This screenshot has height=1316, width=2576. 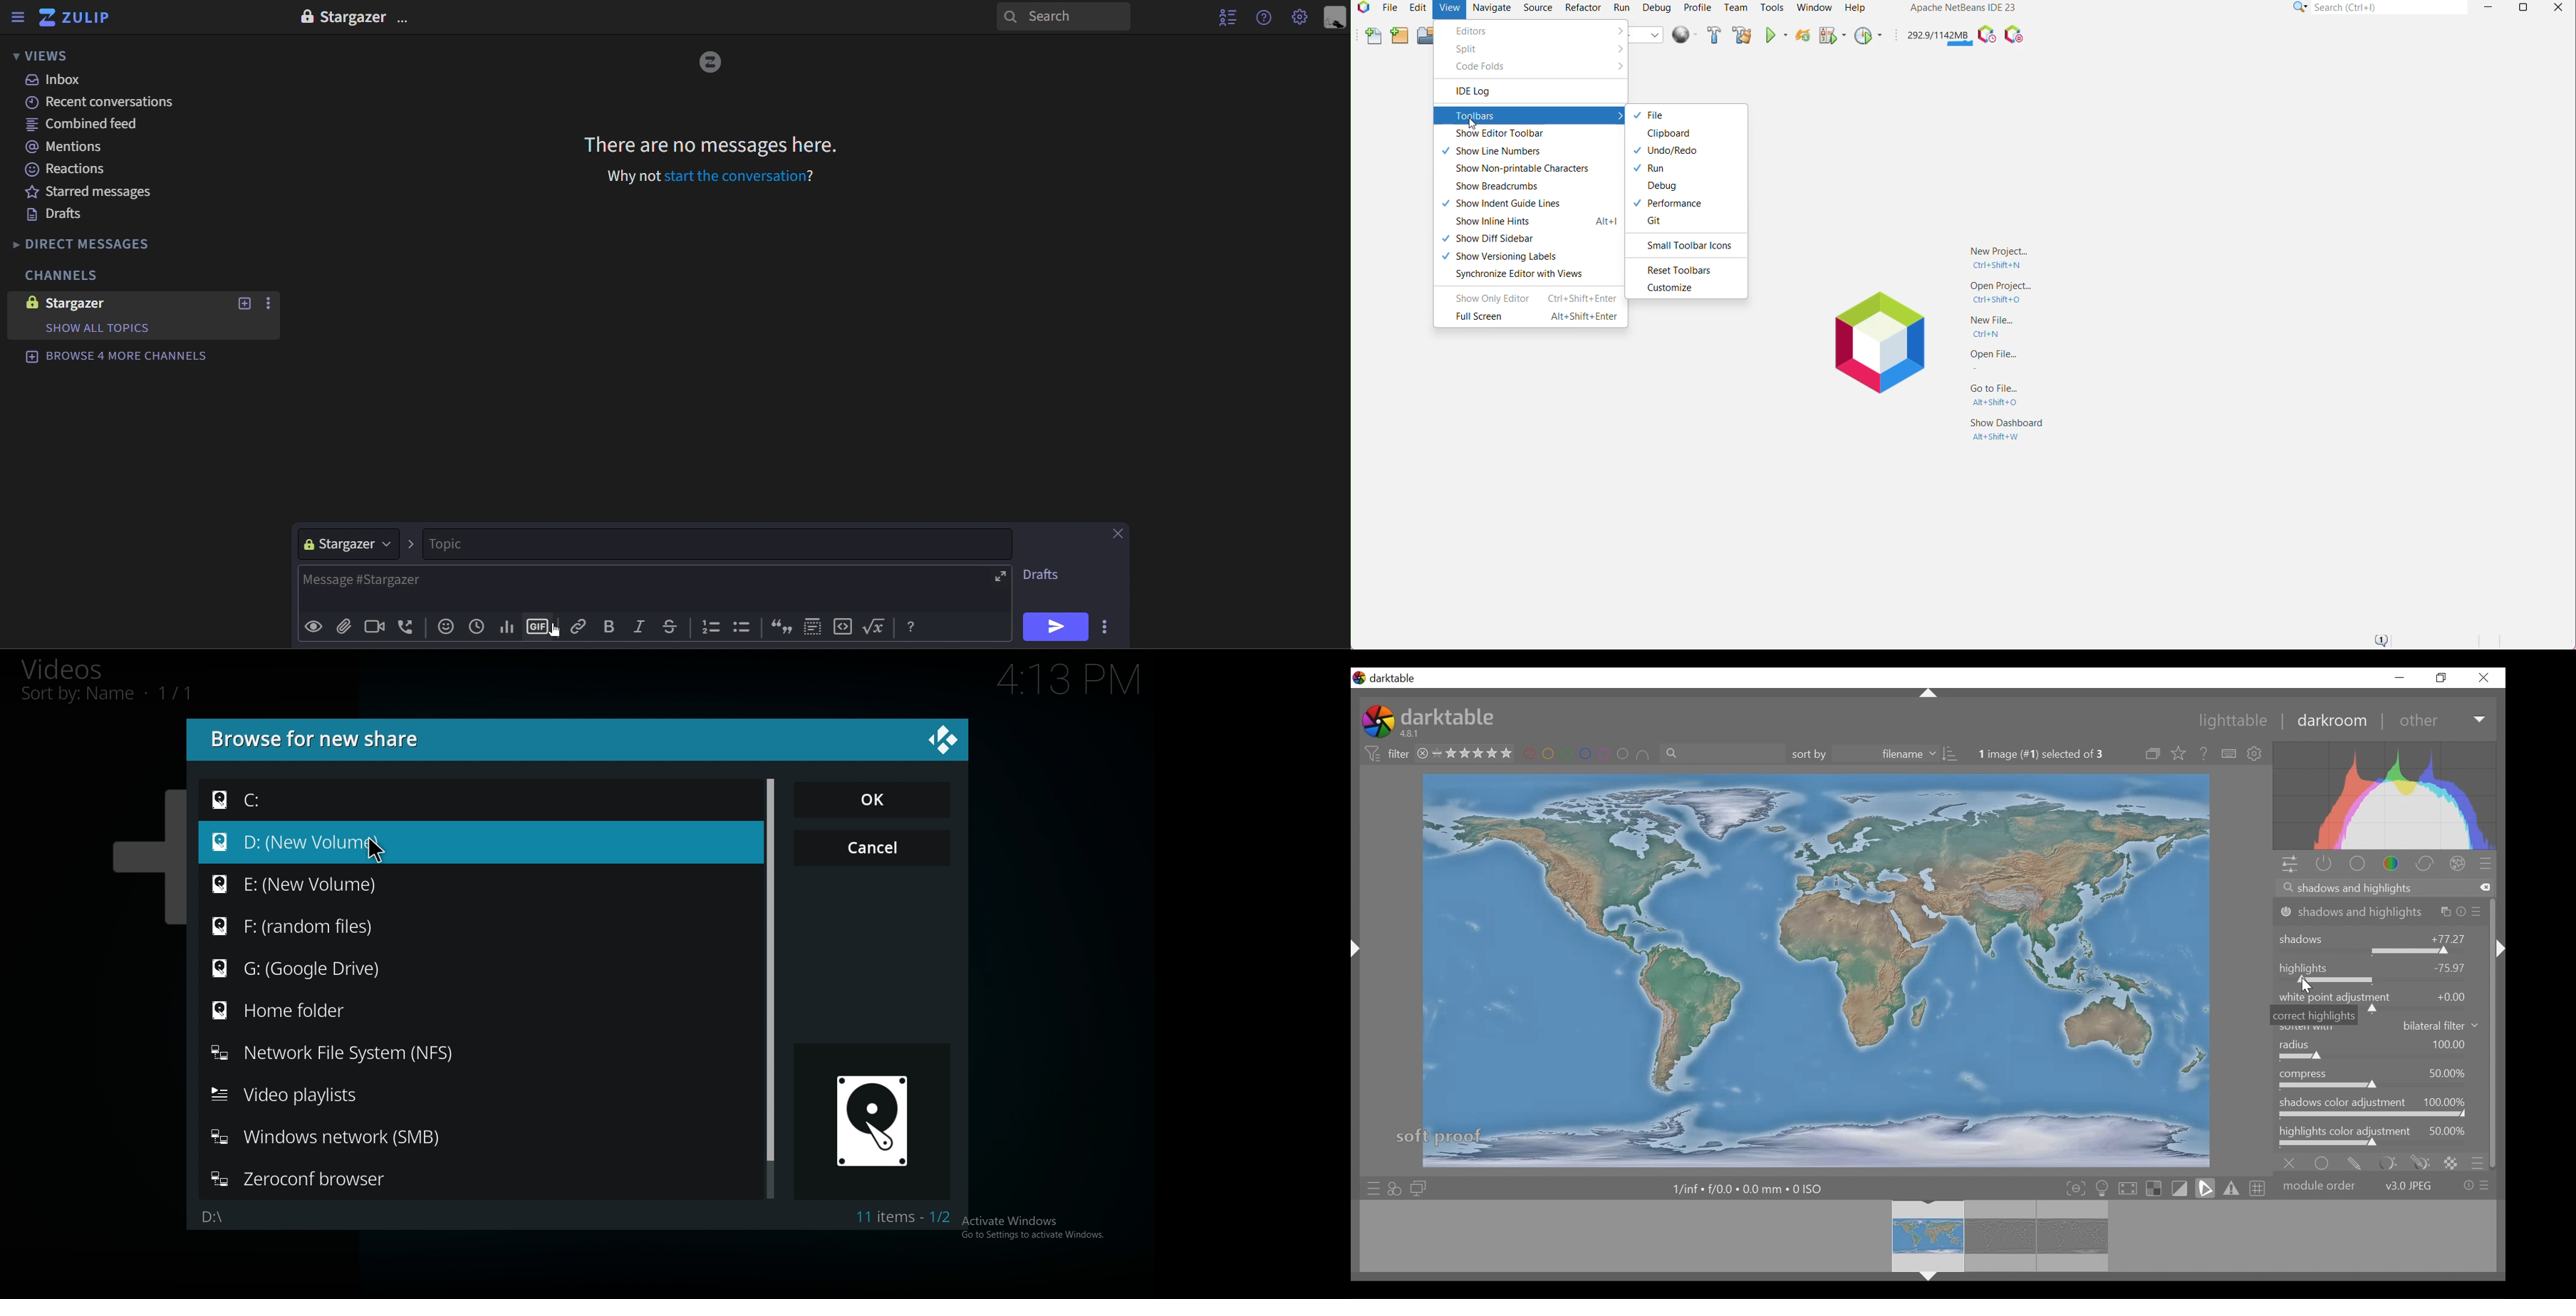 What do you see at coordinates (908, 1217) in the screenshot?
I see `11 items` at bounding box center [908, 1217].